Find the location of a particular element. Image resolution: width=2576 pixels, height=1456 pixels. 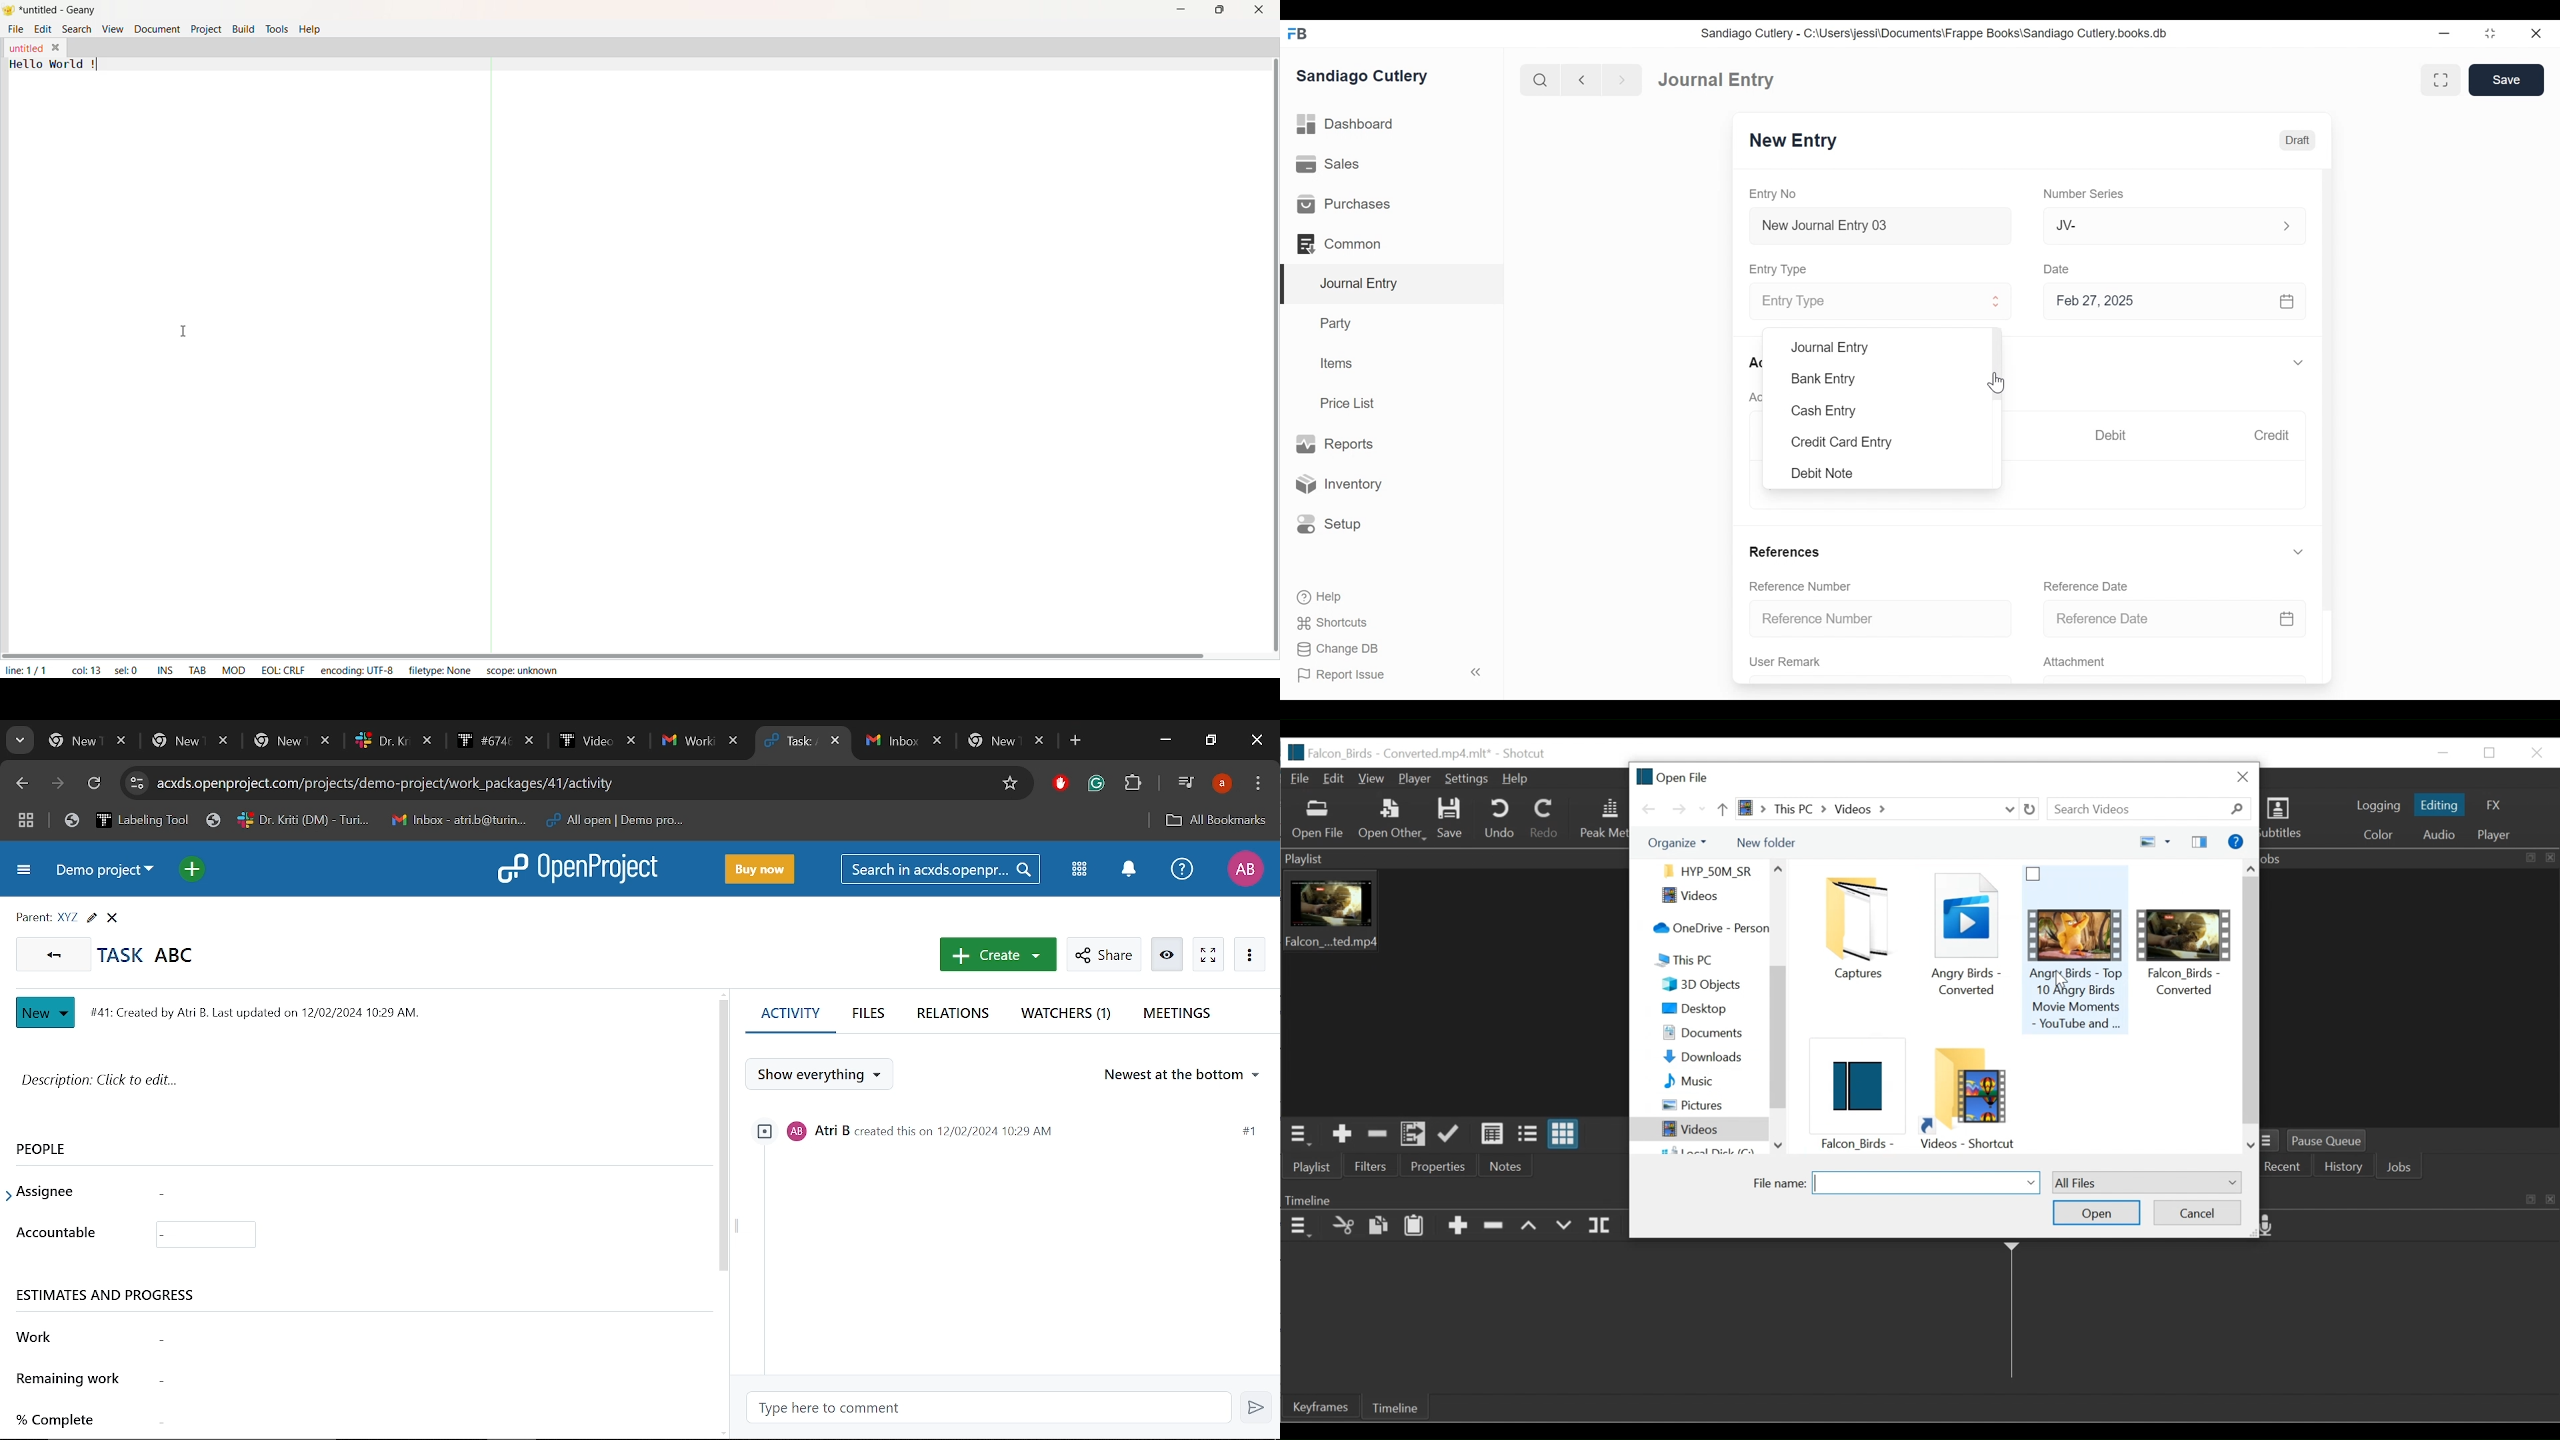

Redo is located at coordinates (1546, 818).